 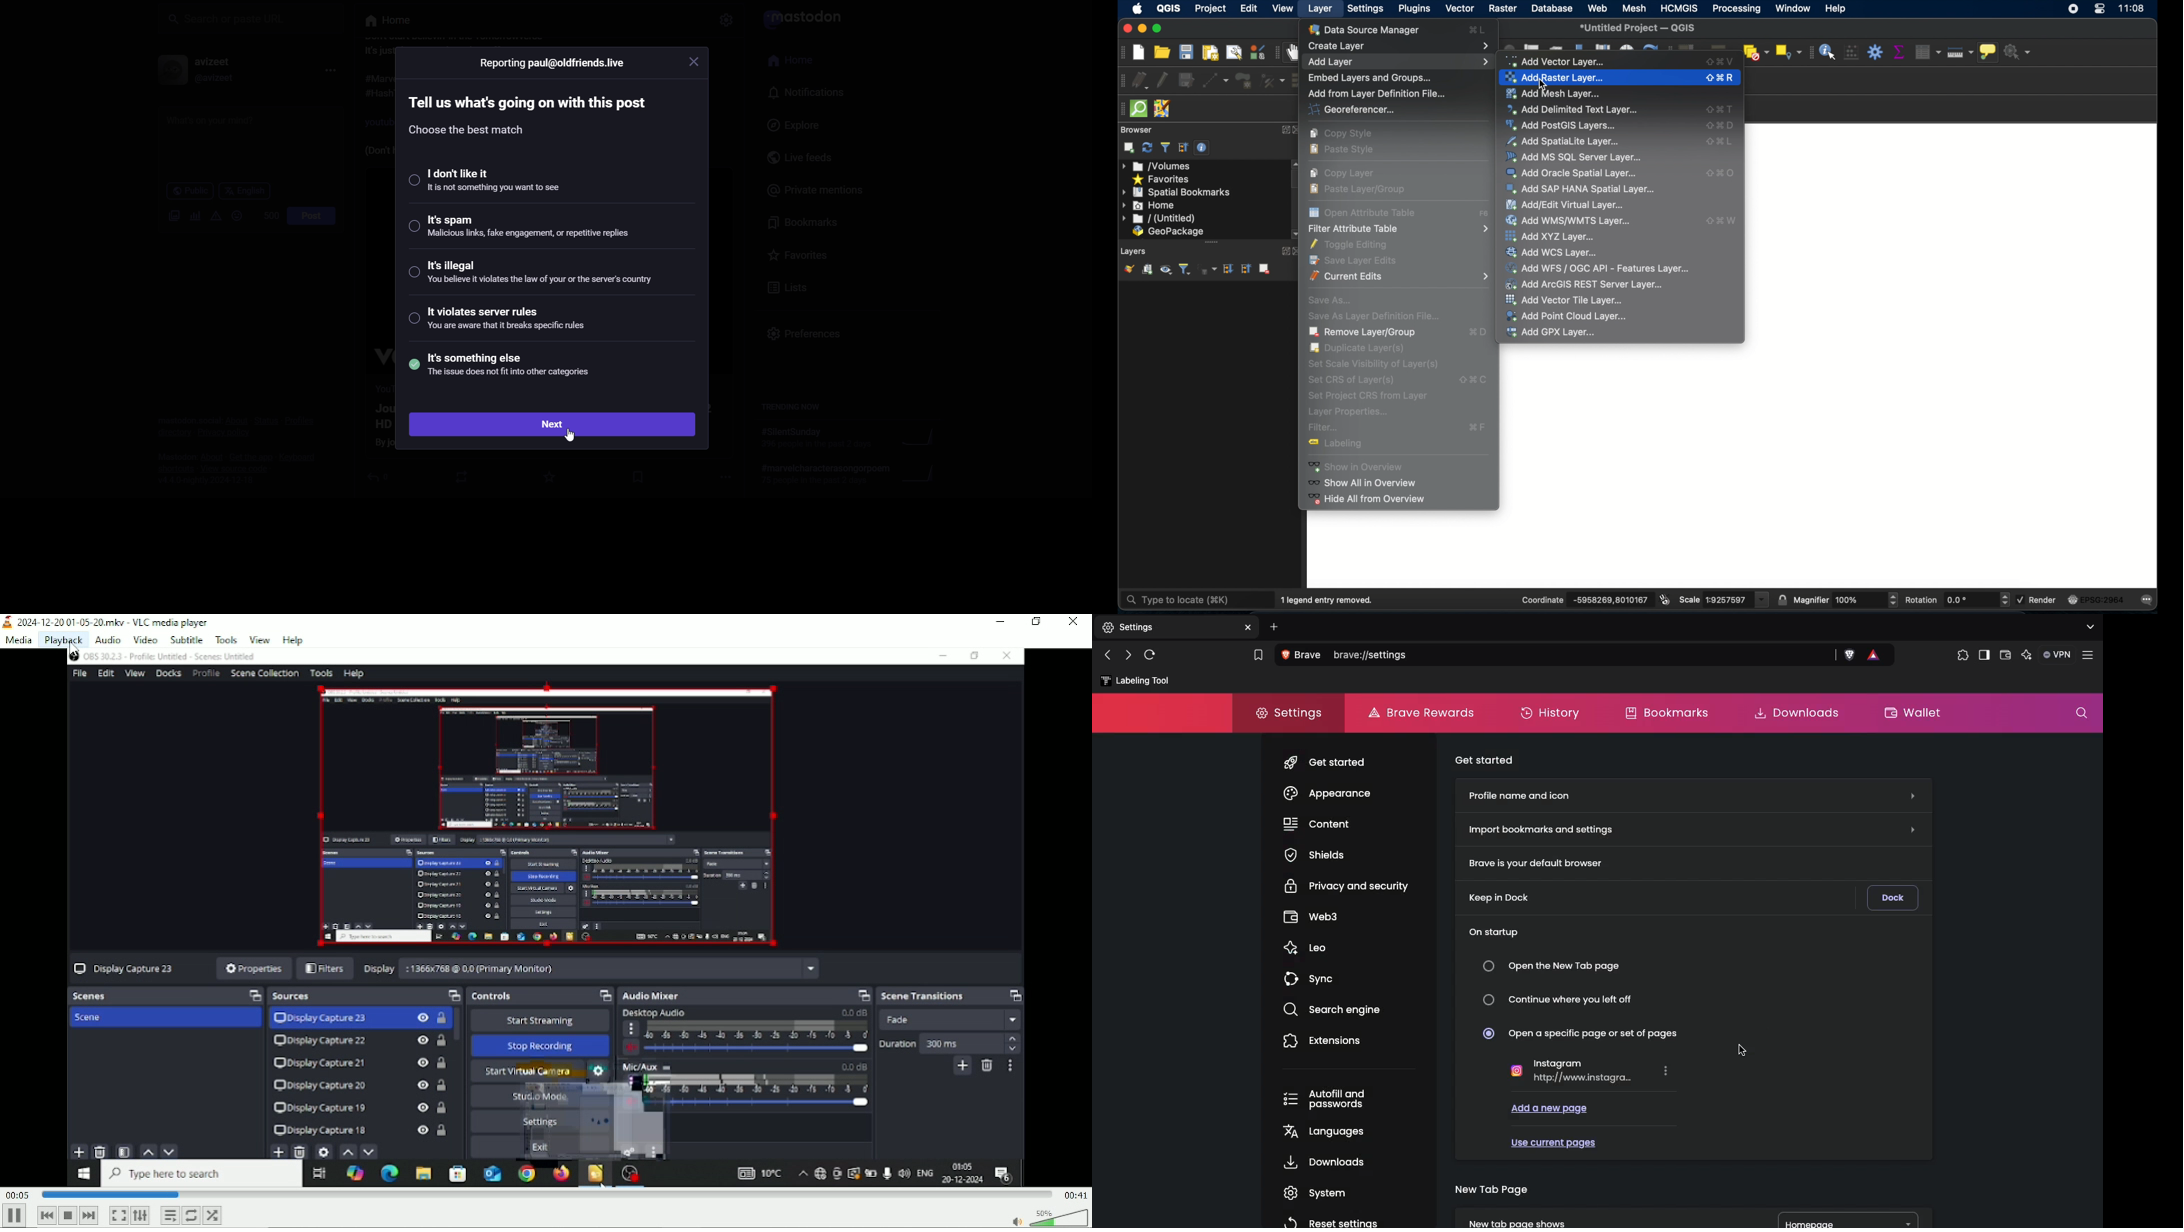 I want to click on reporting information, so click(x=551, y=64).